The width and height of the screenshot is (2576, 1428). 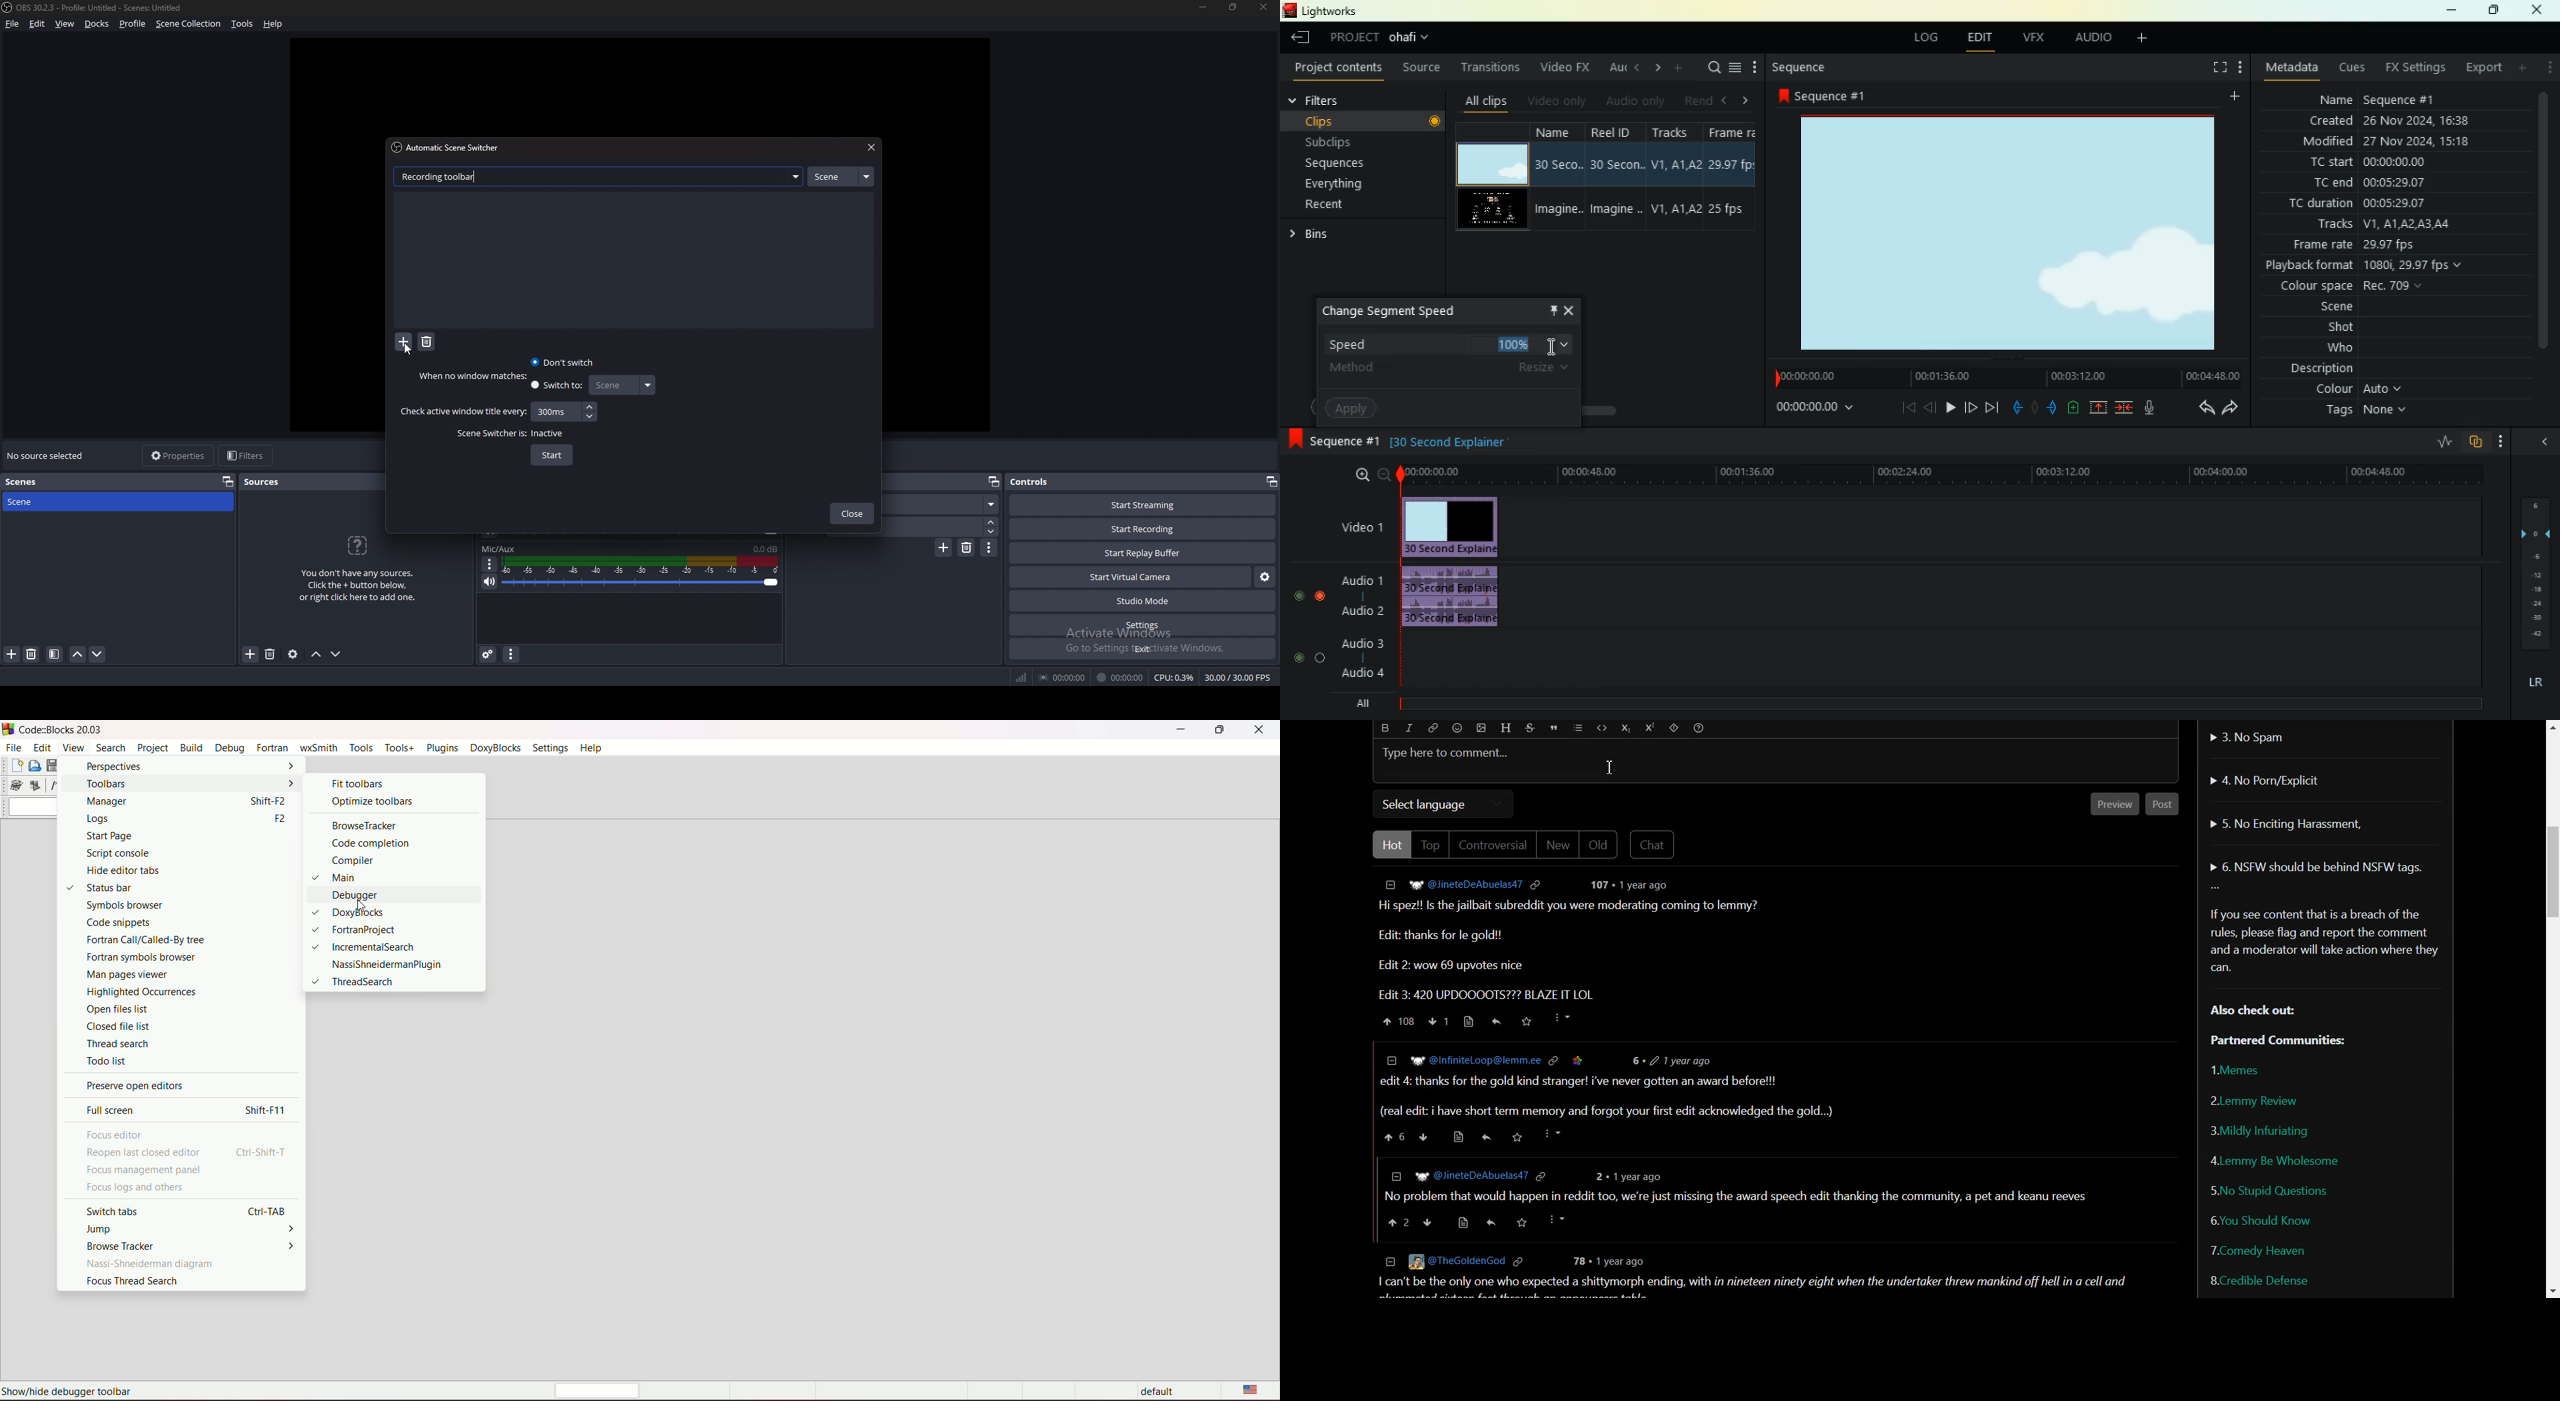 I want to click on who, so click(x=2328, y=349).